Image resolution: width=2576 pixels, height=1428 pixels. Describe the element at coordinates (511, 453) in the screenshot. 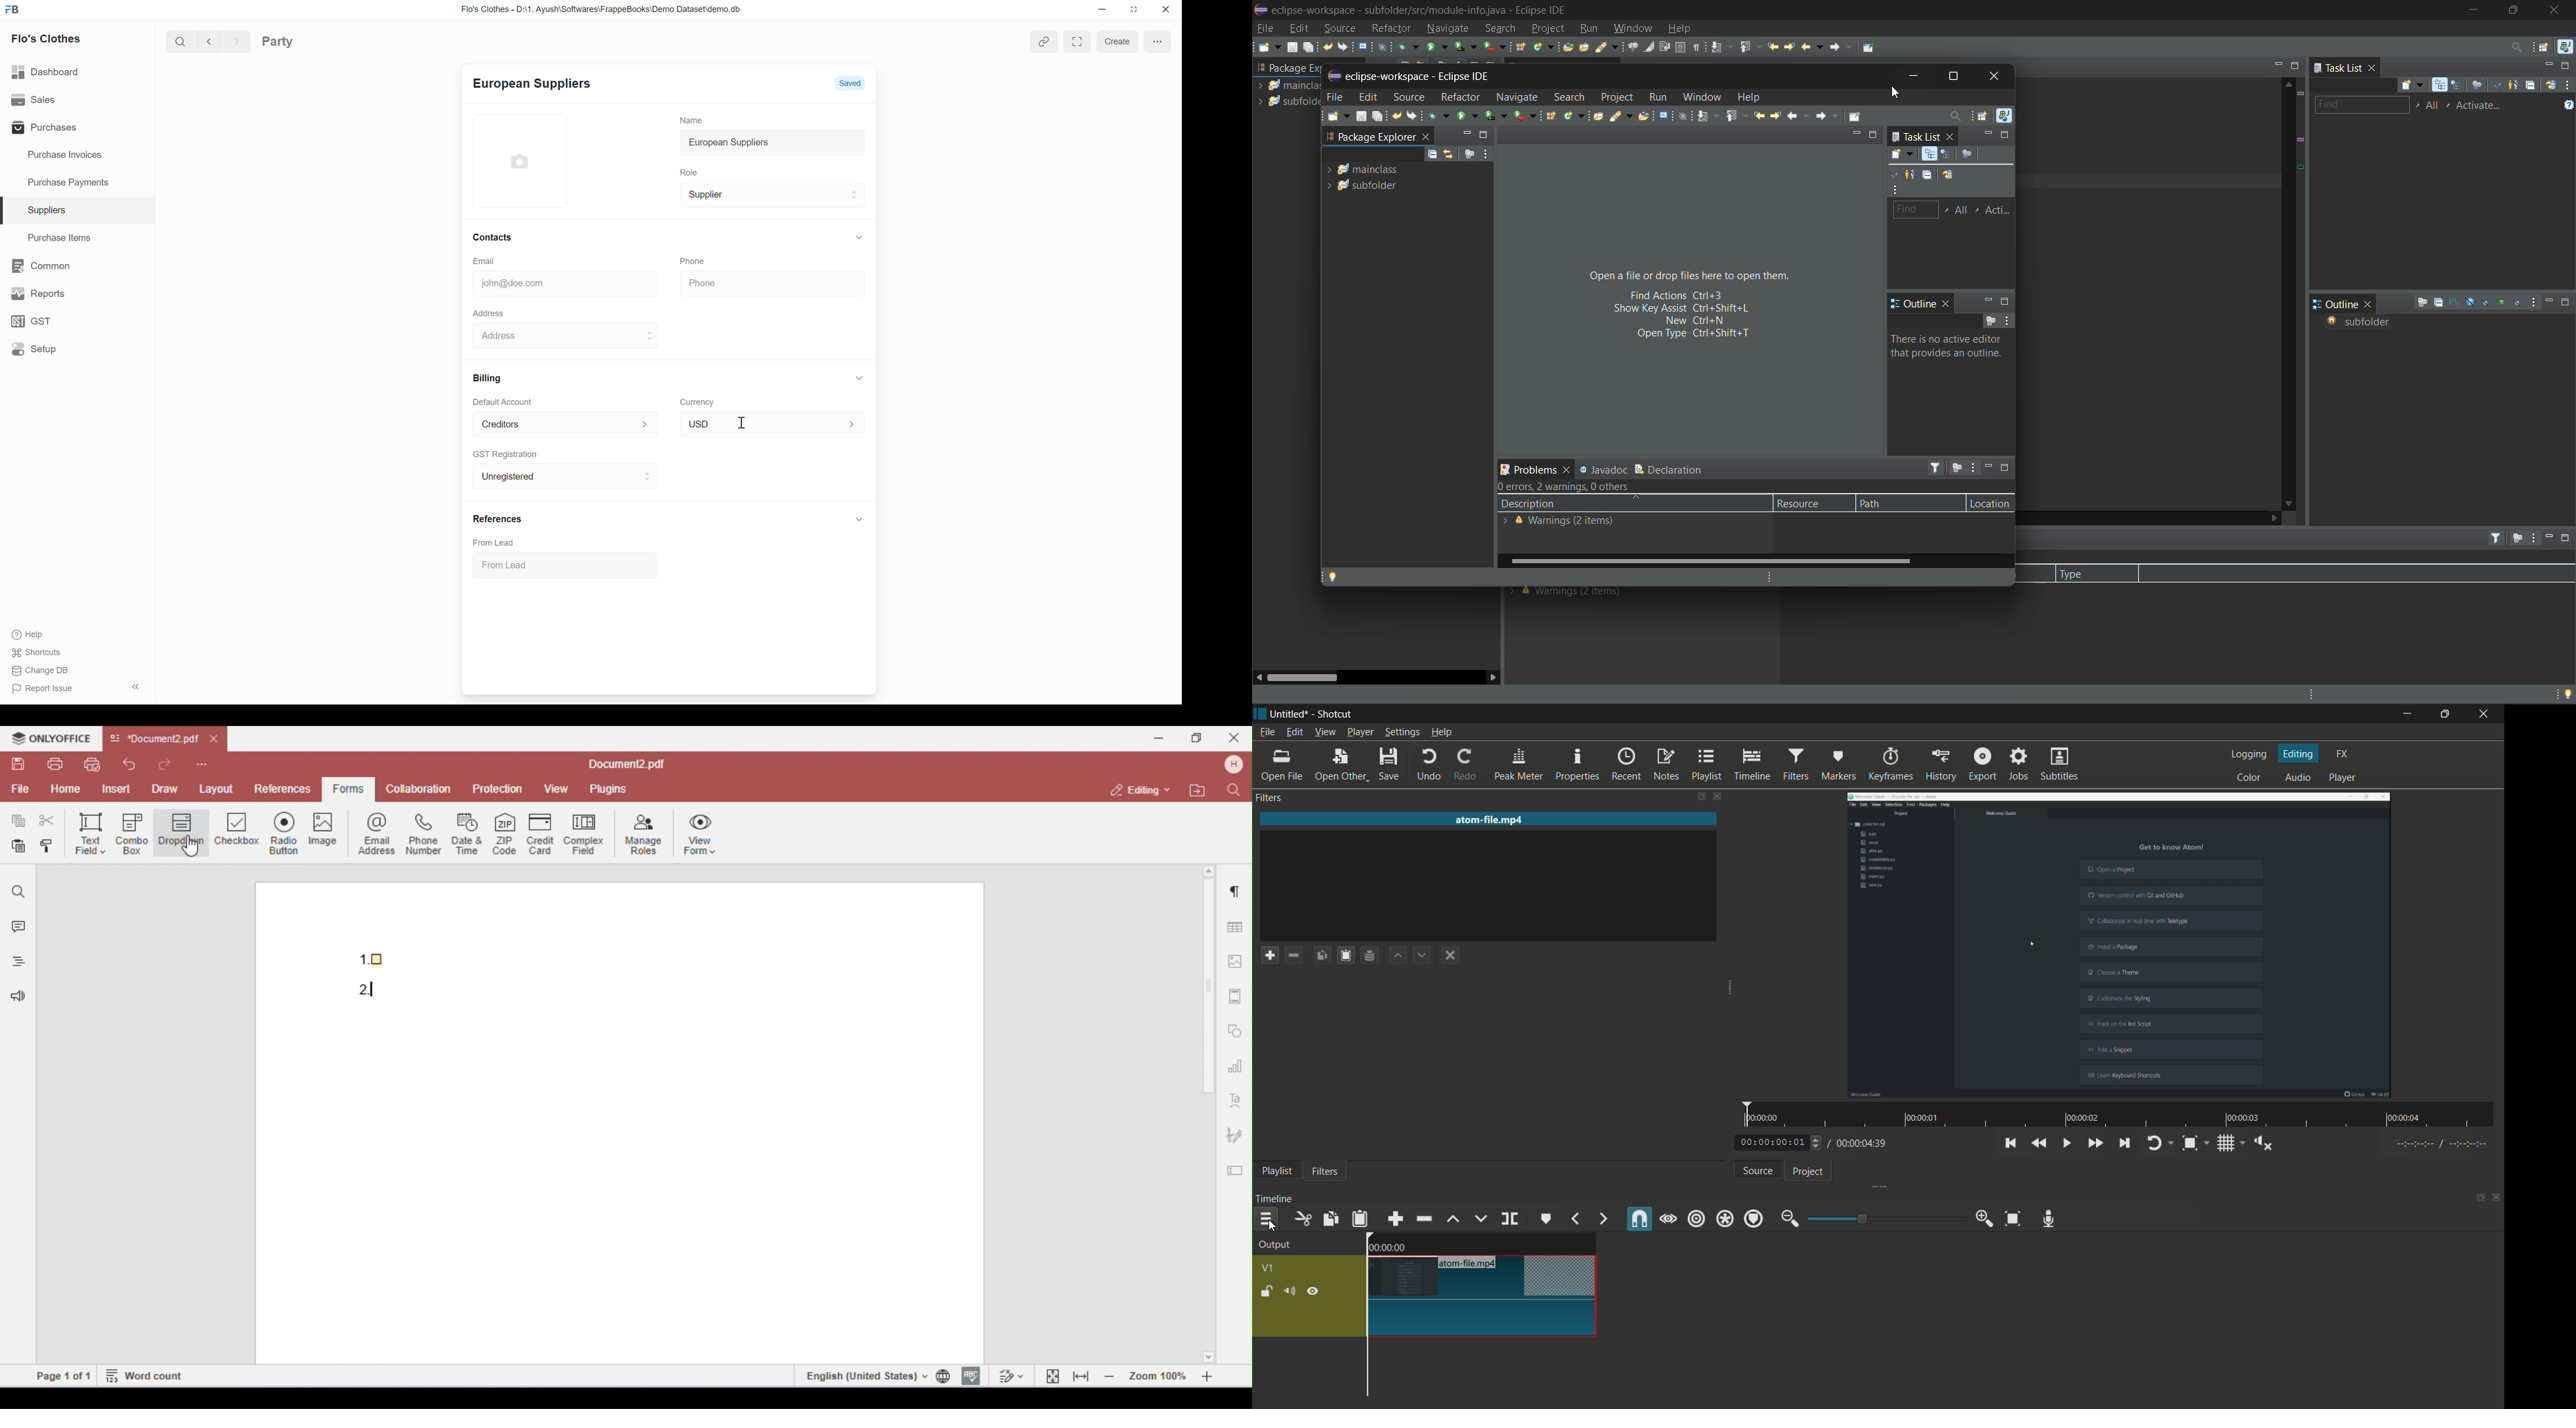

I see `GST Registration` at that location.